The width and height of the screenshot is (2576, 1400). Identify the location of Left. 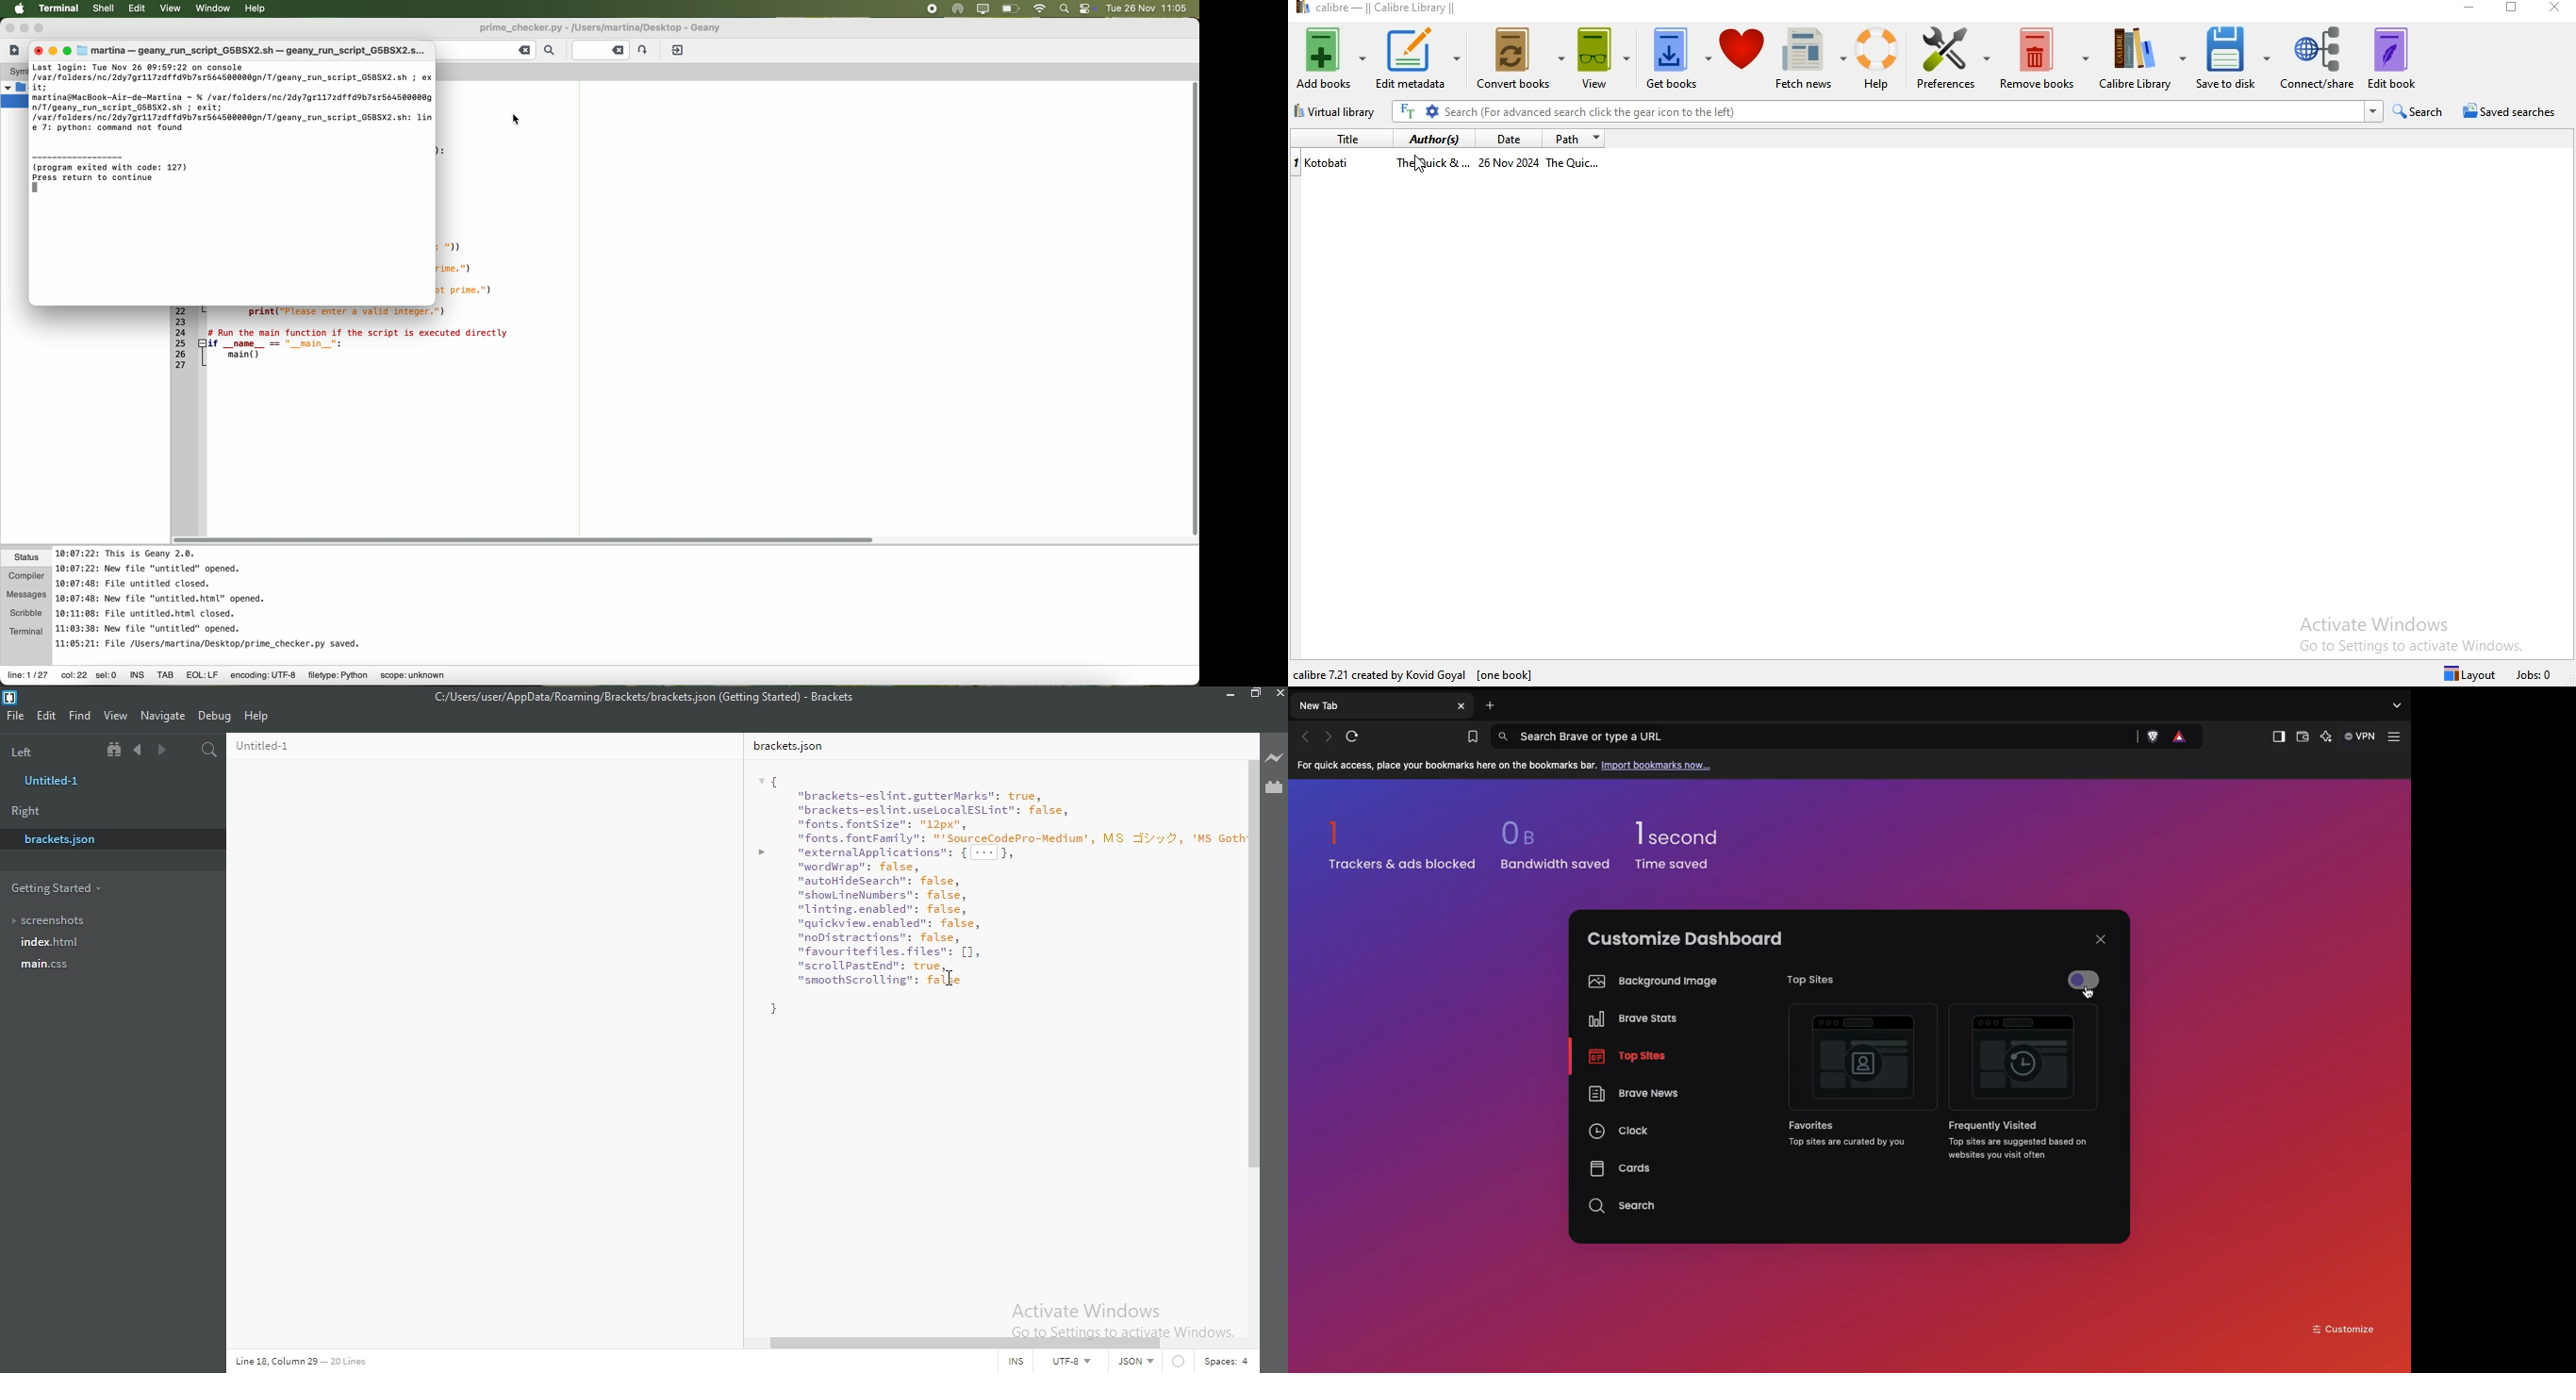
(43, 750).